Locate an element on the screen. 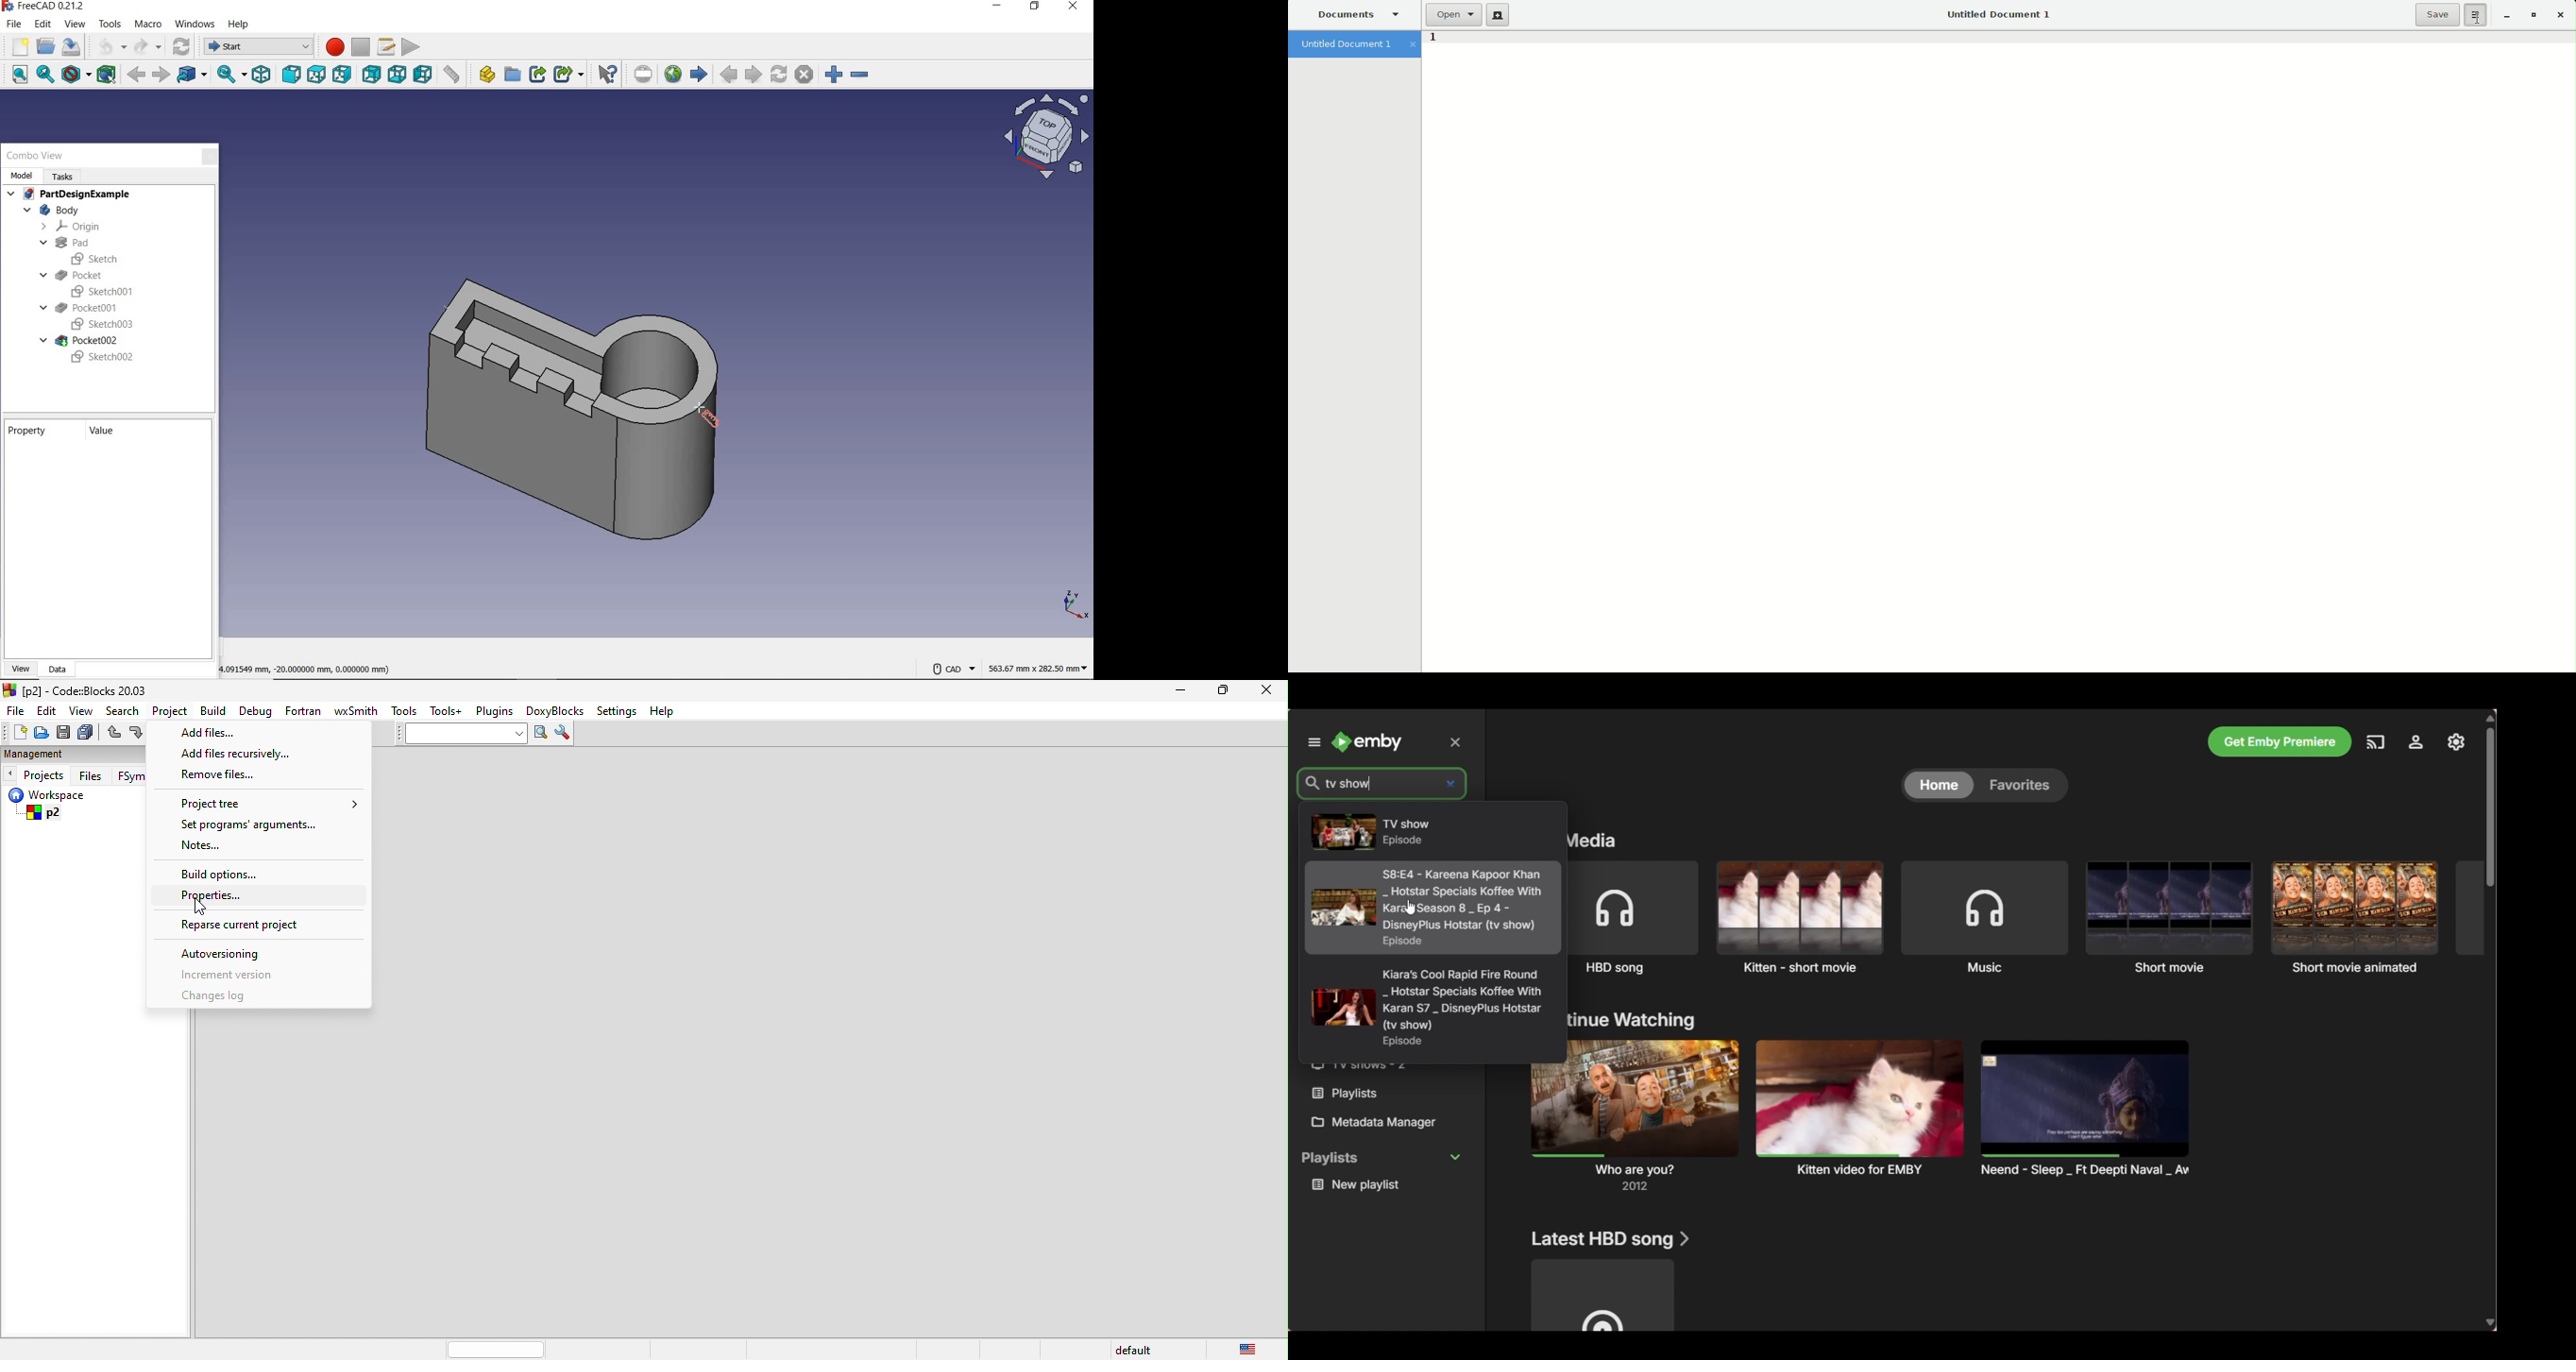 This screenshot has height=1372, width=2576. file is located at coordinates (12, 25).